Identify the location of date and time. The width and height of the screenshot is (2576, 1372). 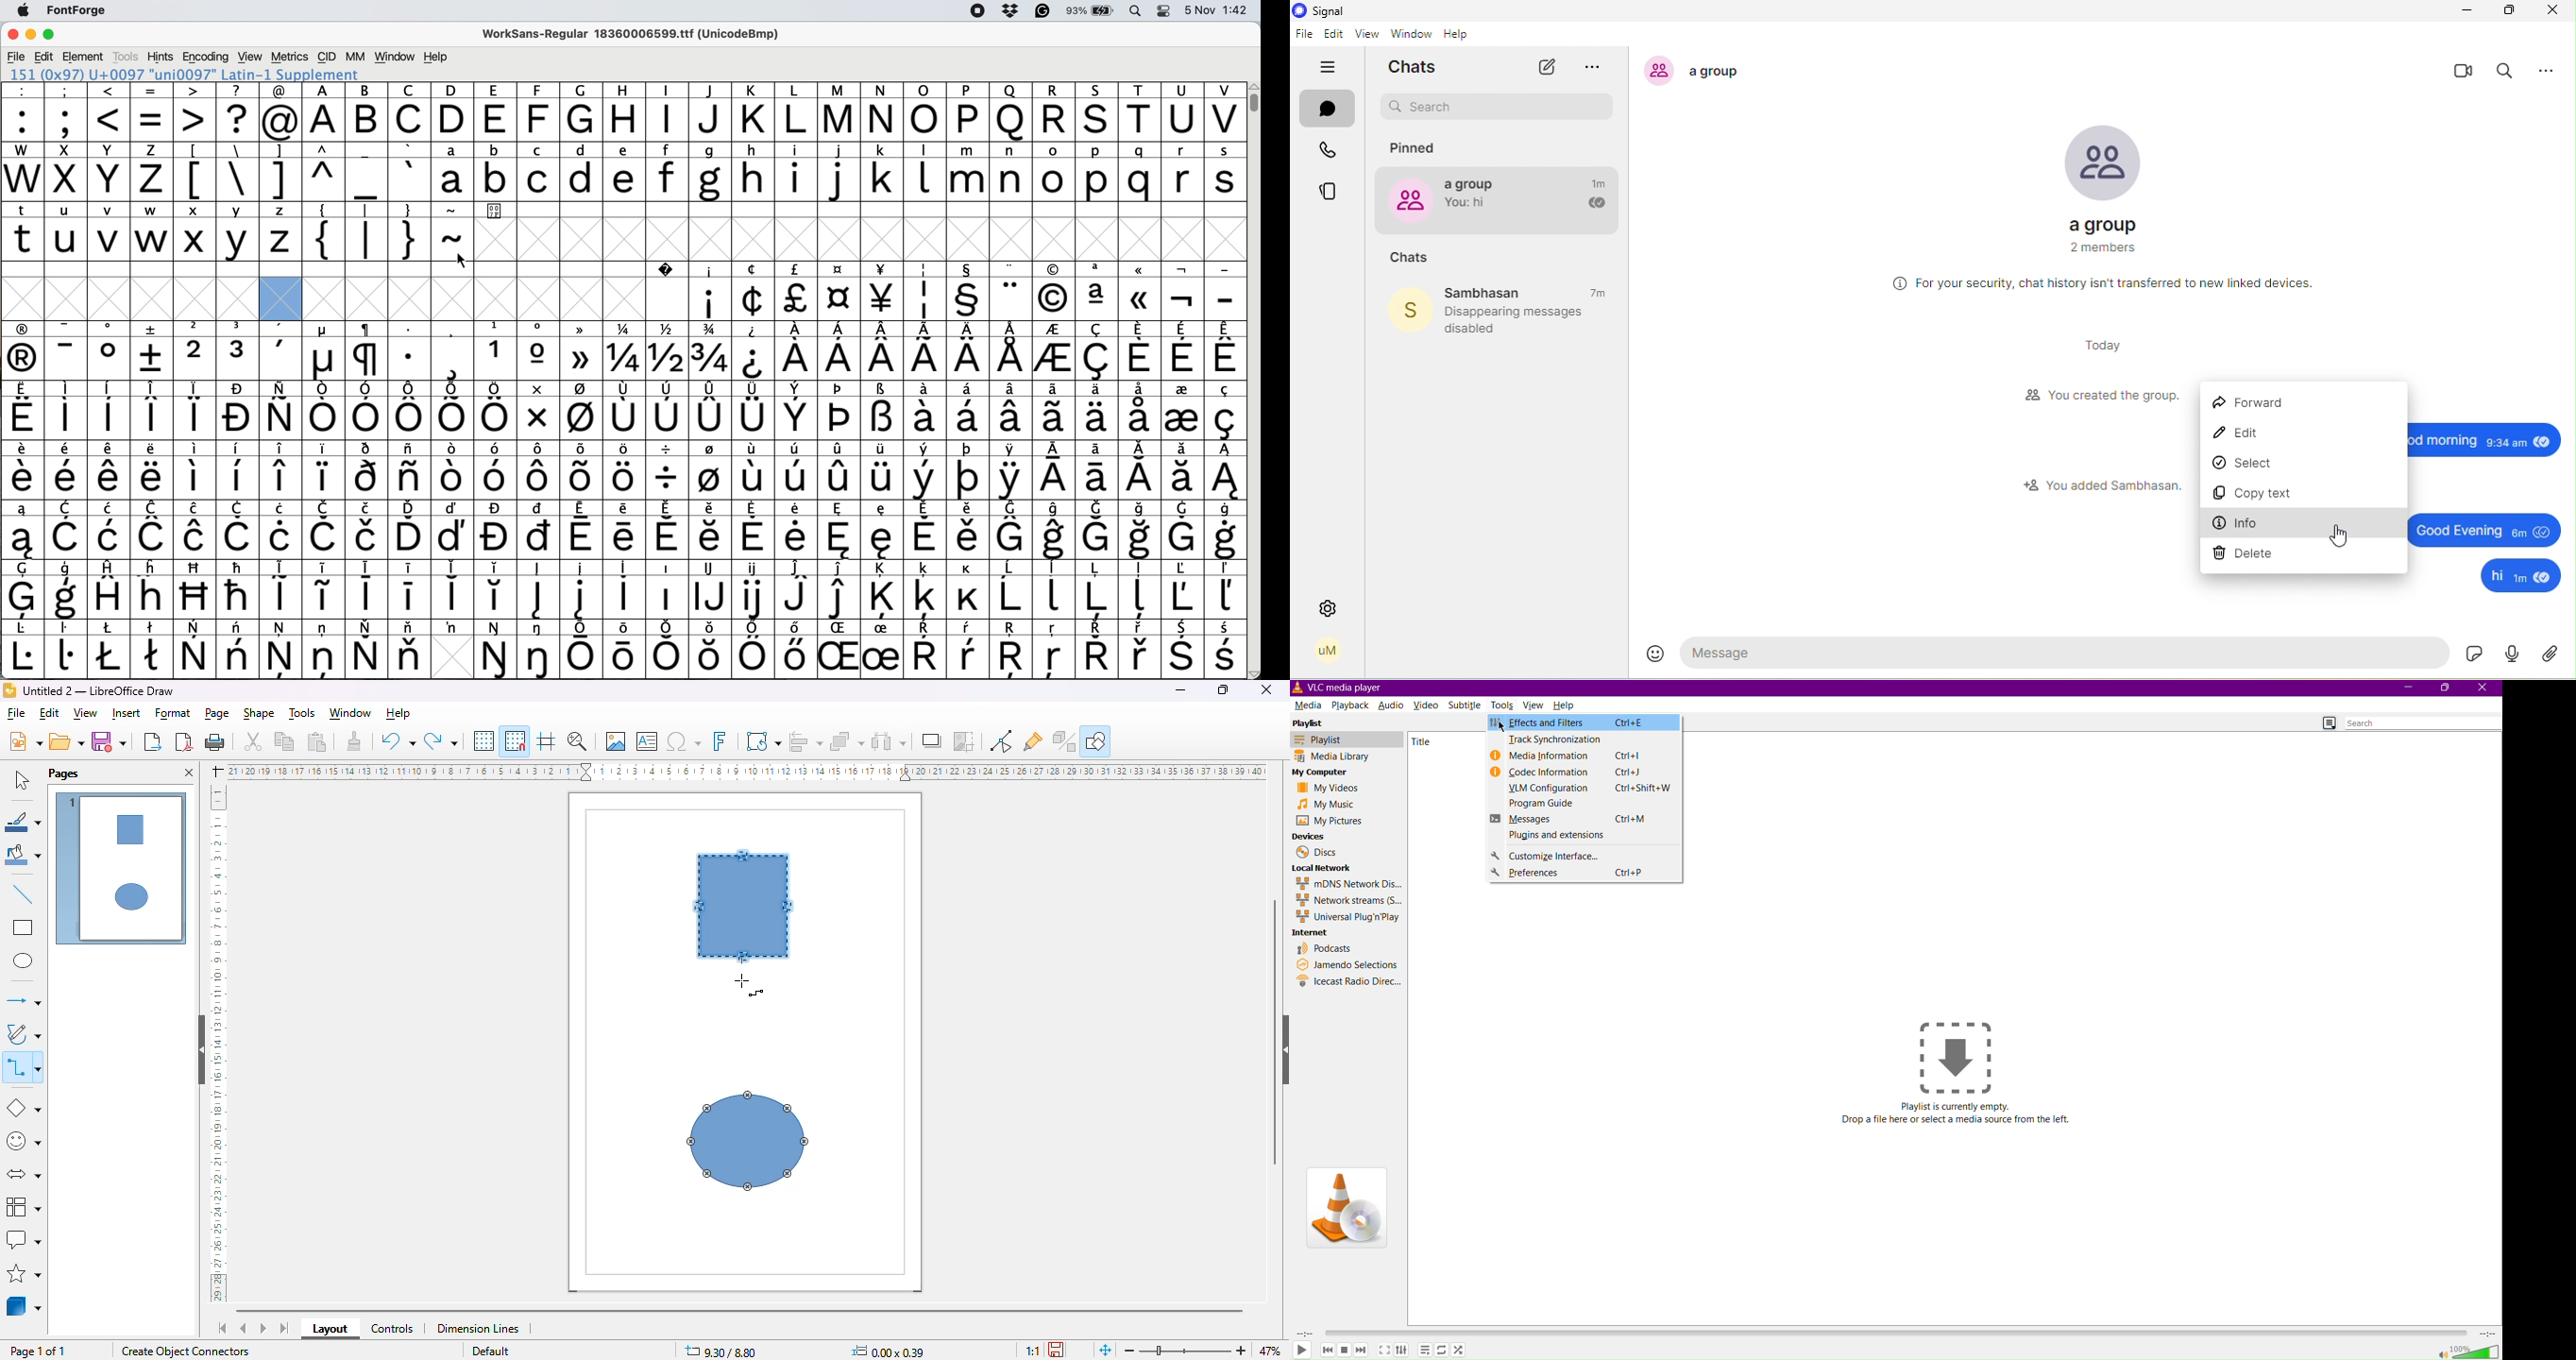
(1218, 9).